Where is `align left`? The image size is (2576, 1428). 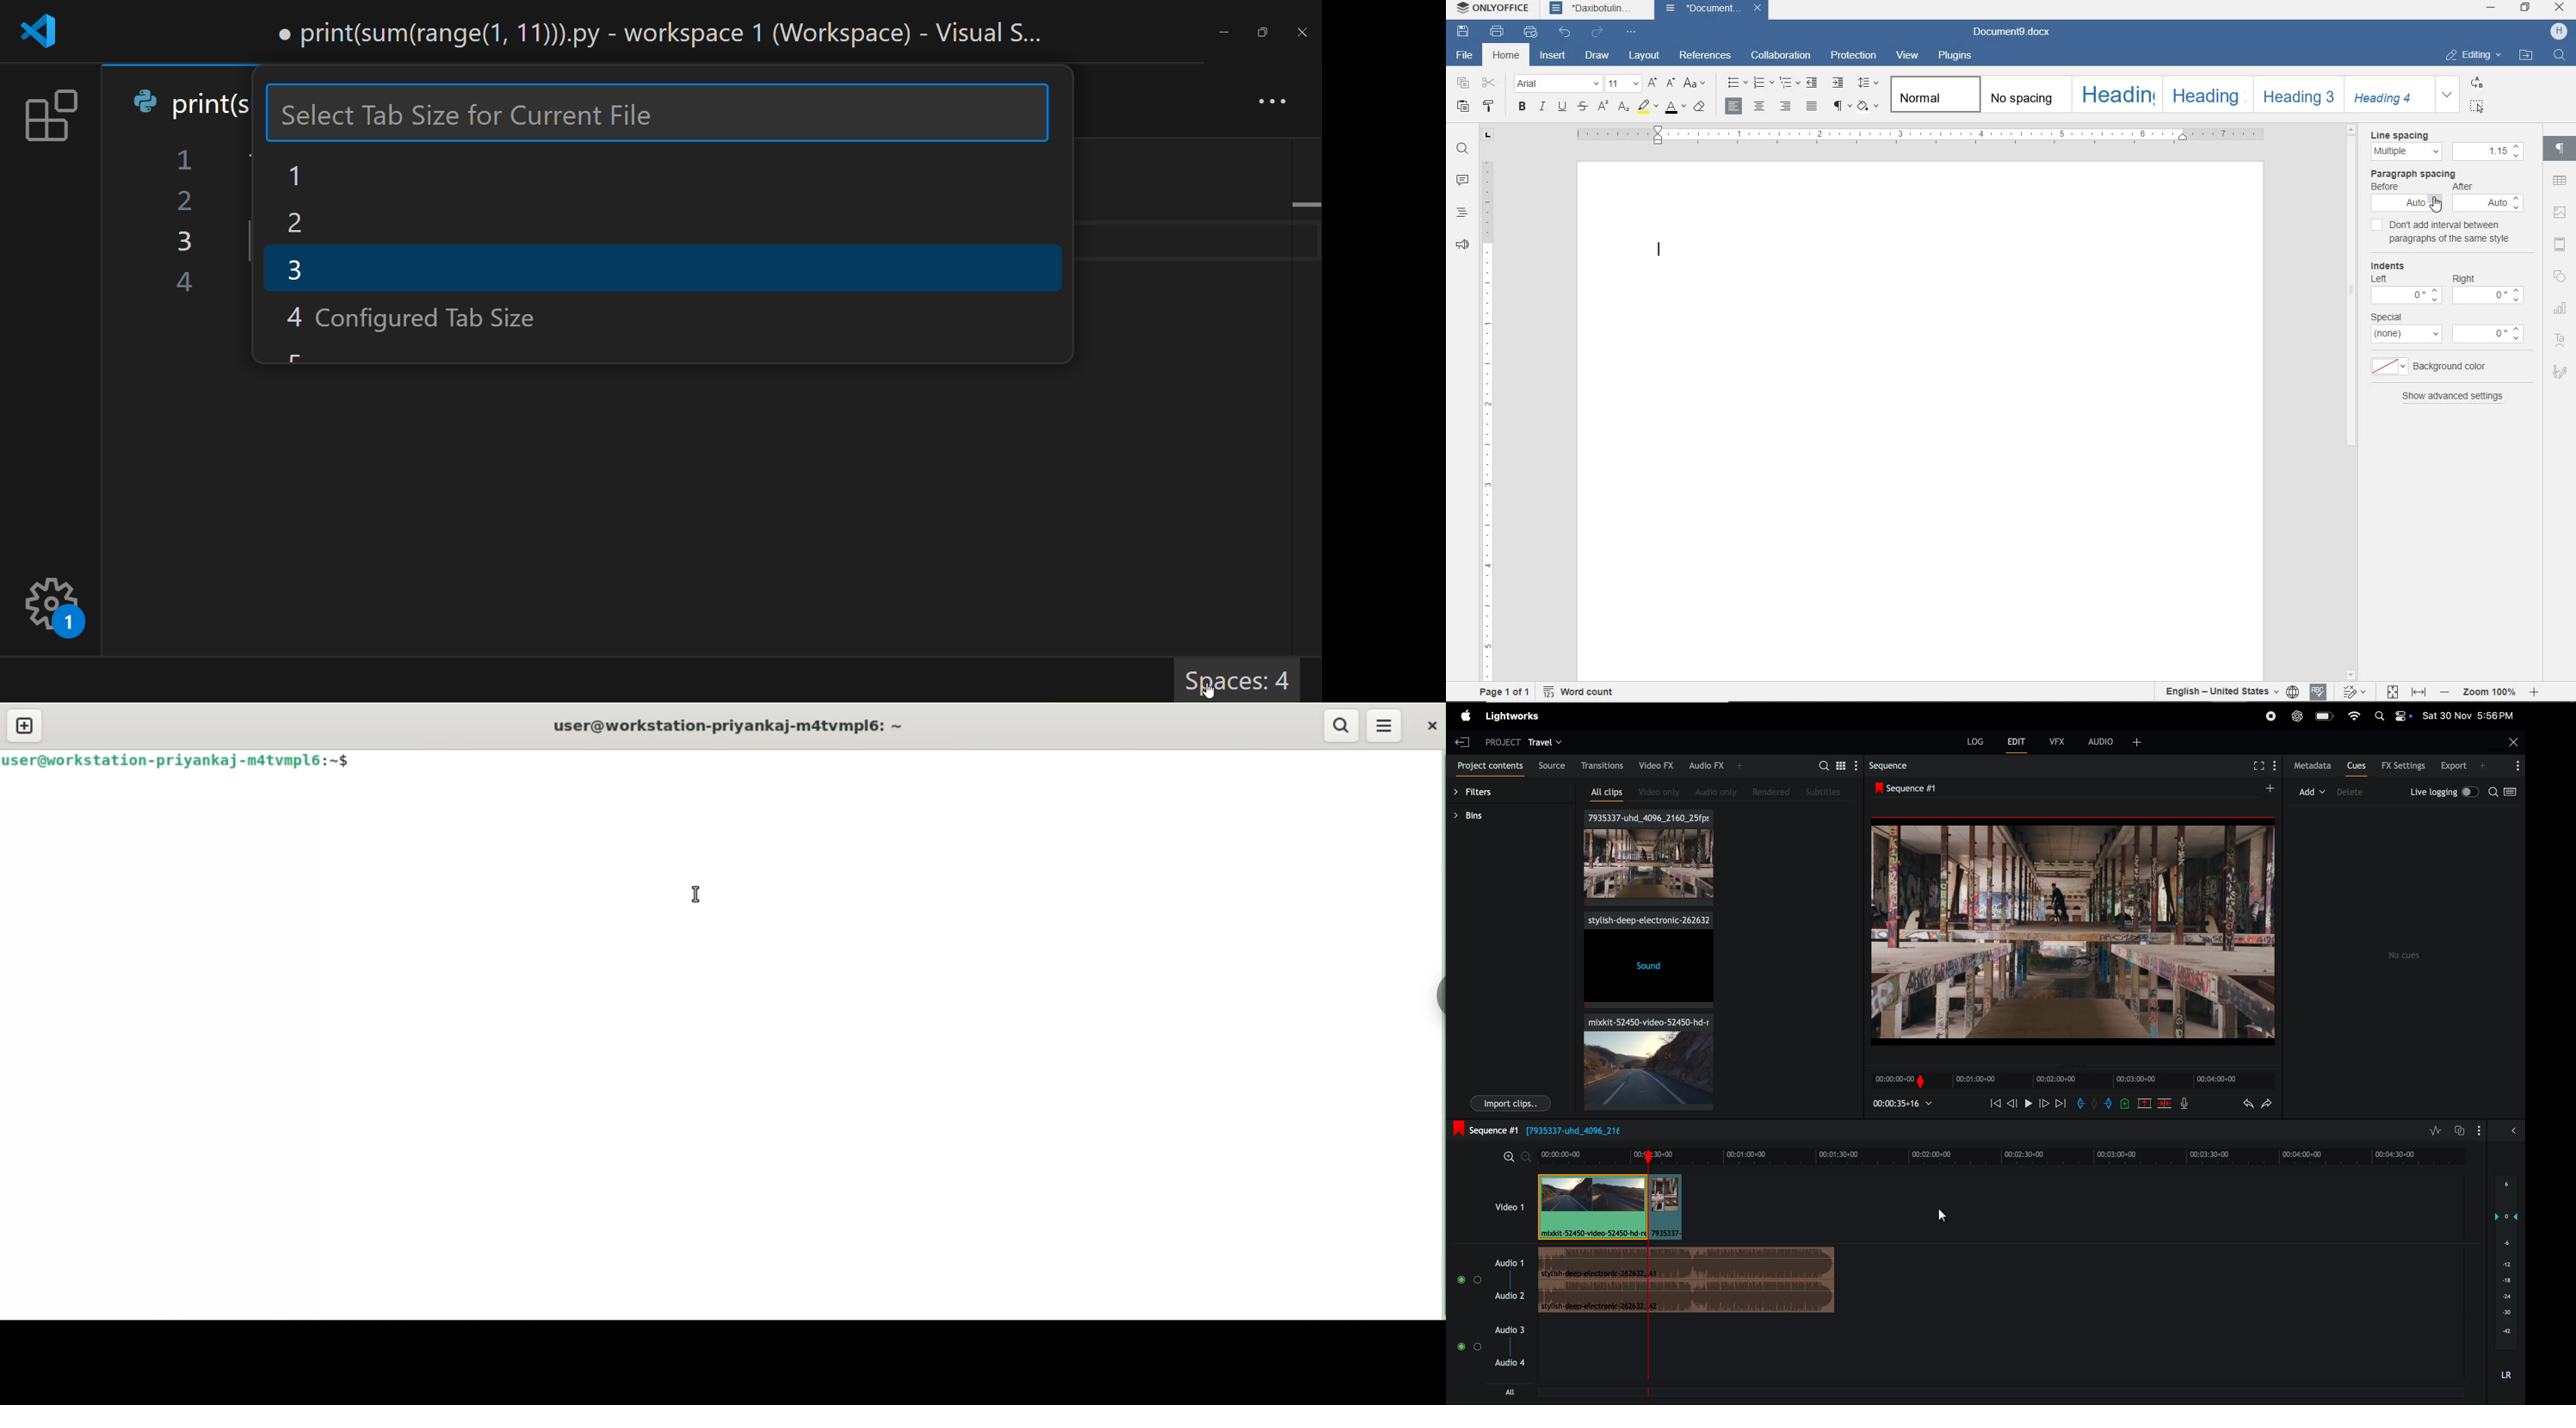
align left is located at coordinates (1735, 107).